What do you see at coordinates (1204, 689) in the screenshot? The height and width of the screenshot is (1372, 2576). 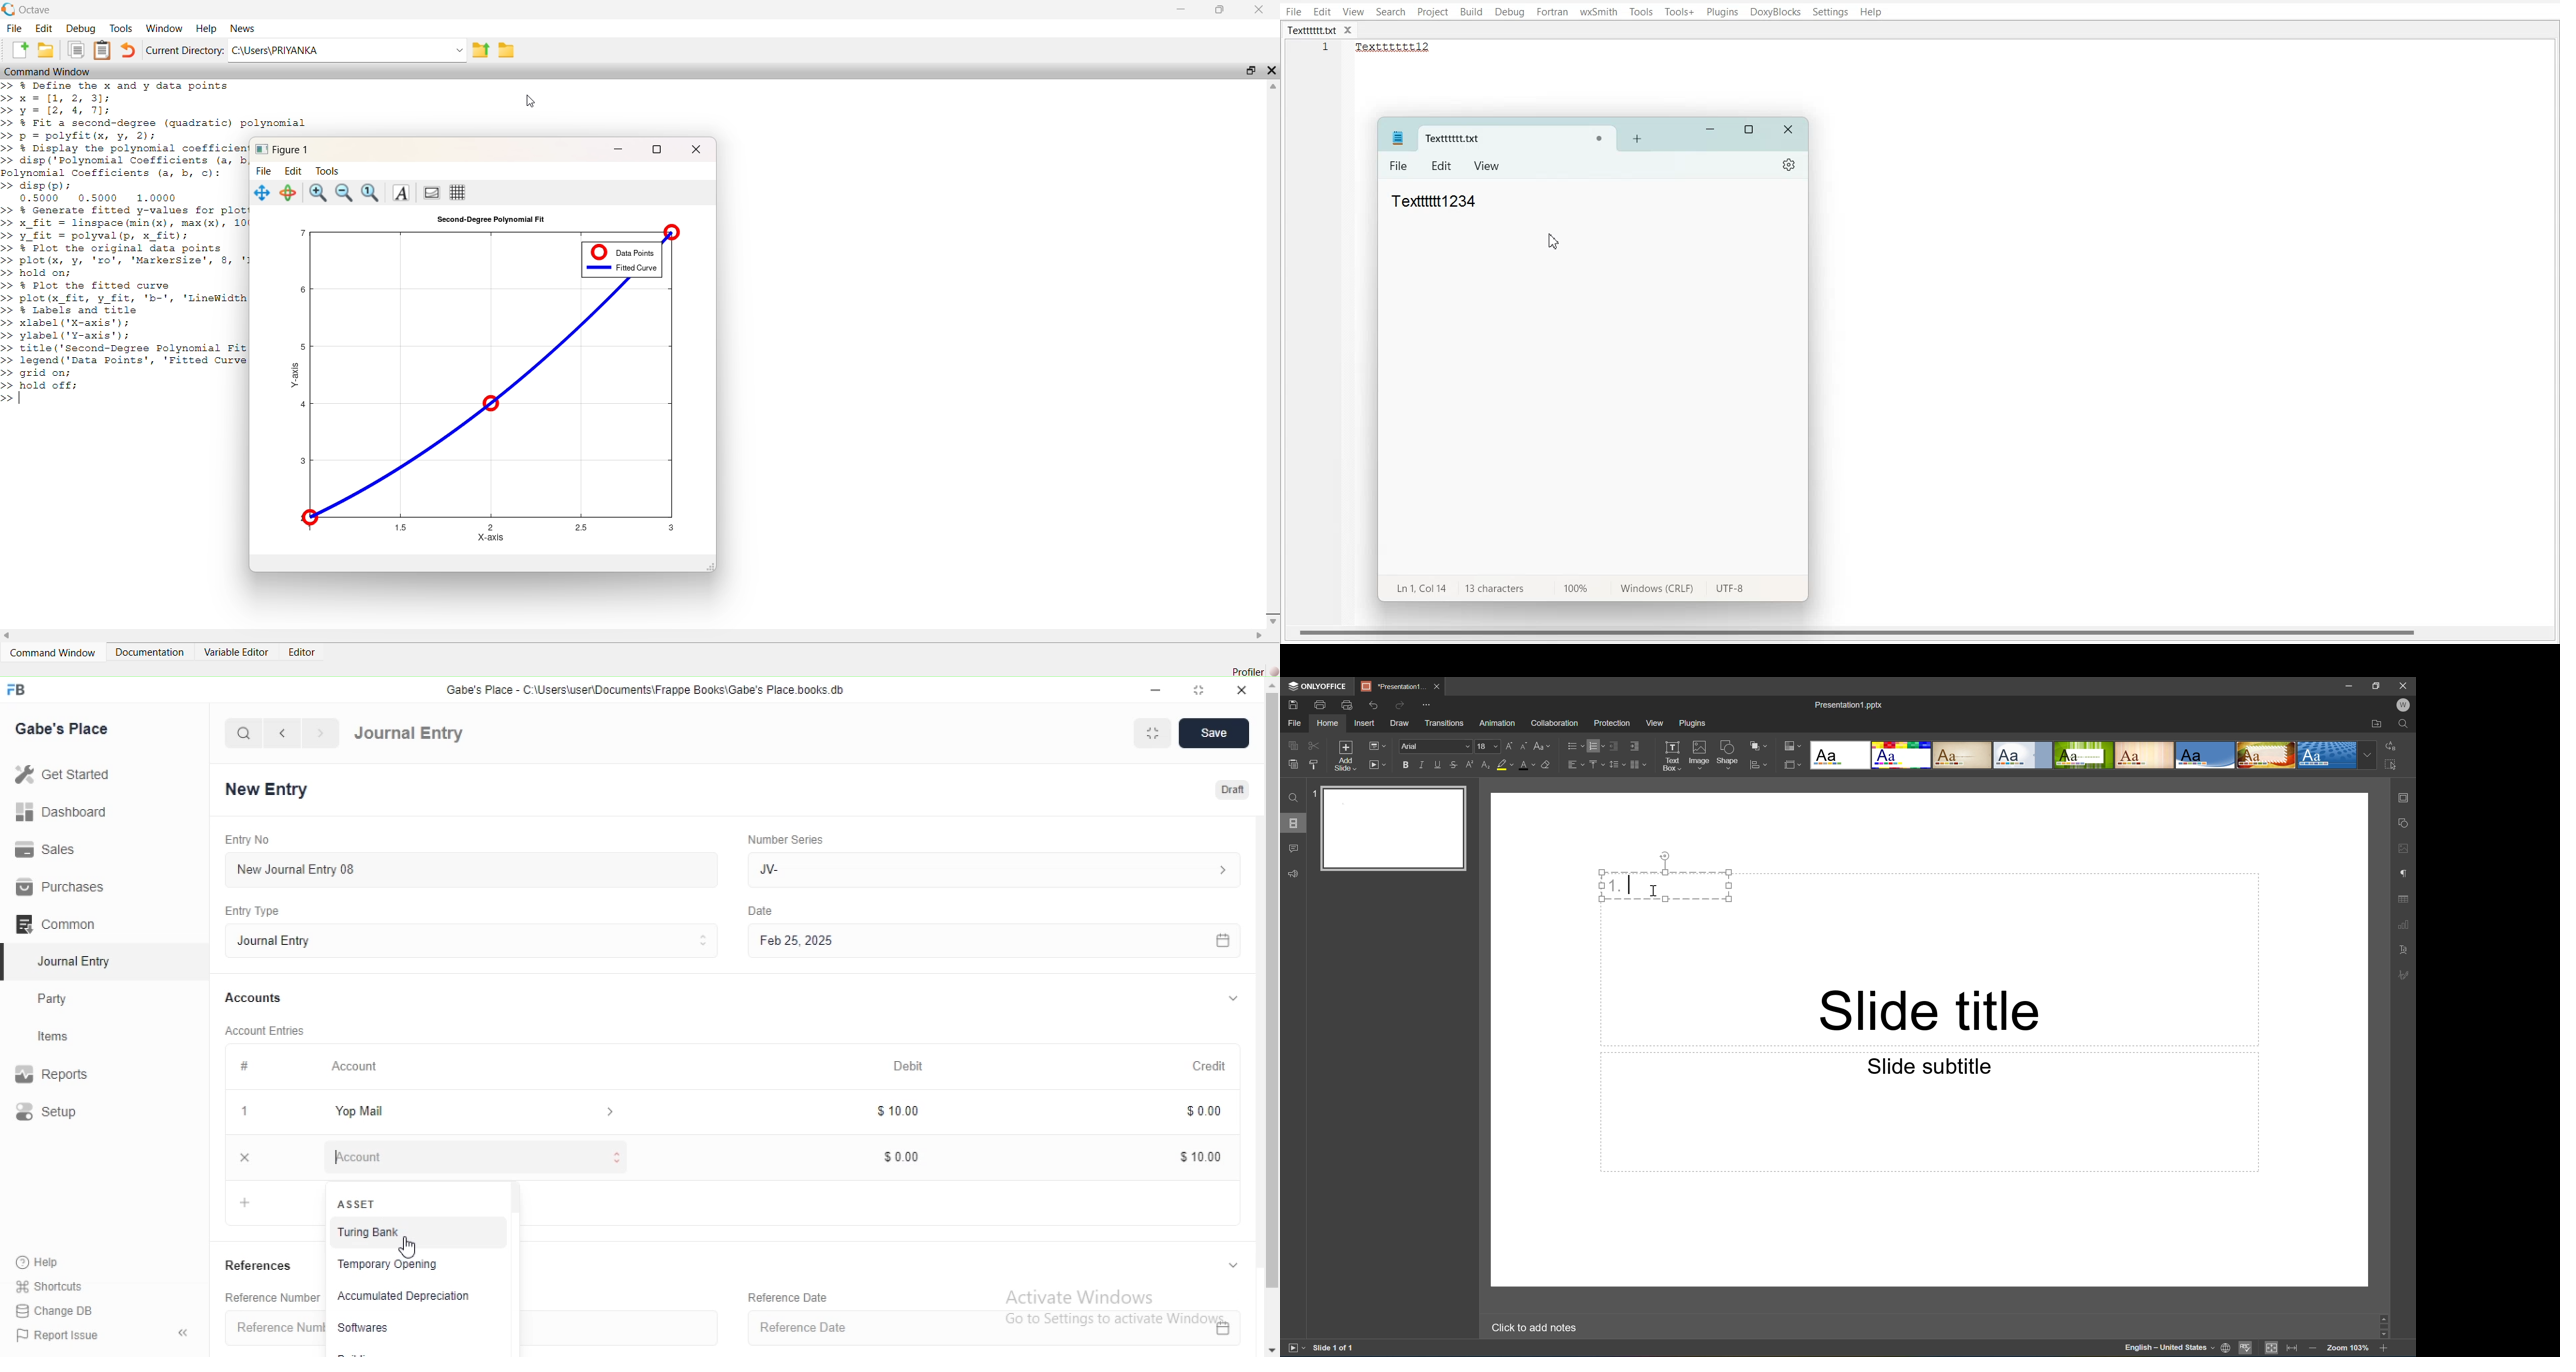 I see `resize` at bounding box center [1204, 689].